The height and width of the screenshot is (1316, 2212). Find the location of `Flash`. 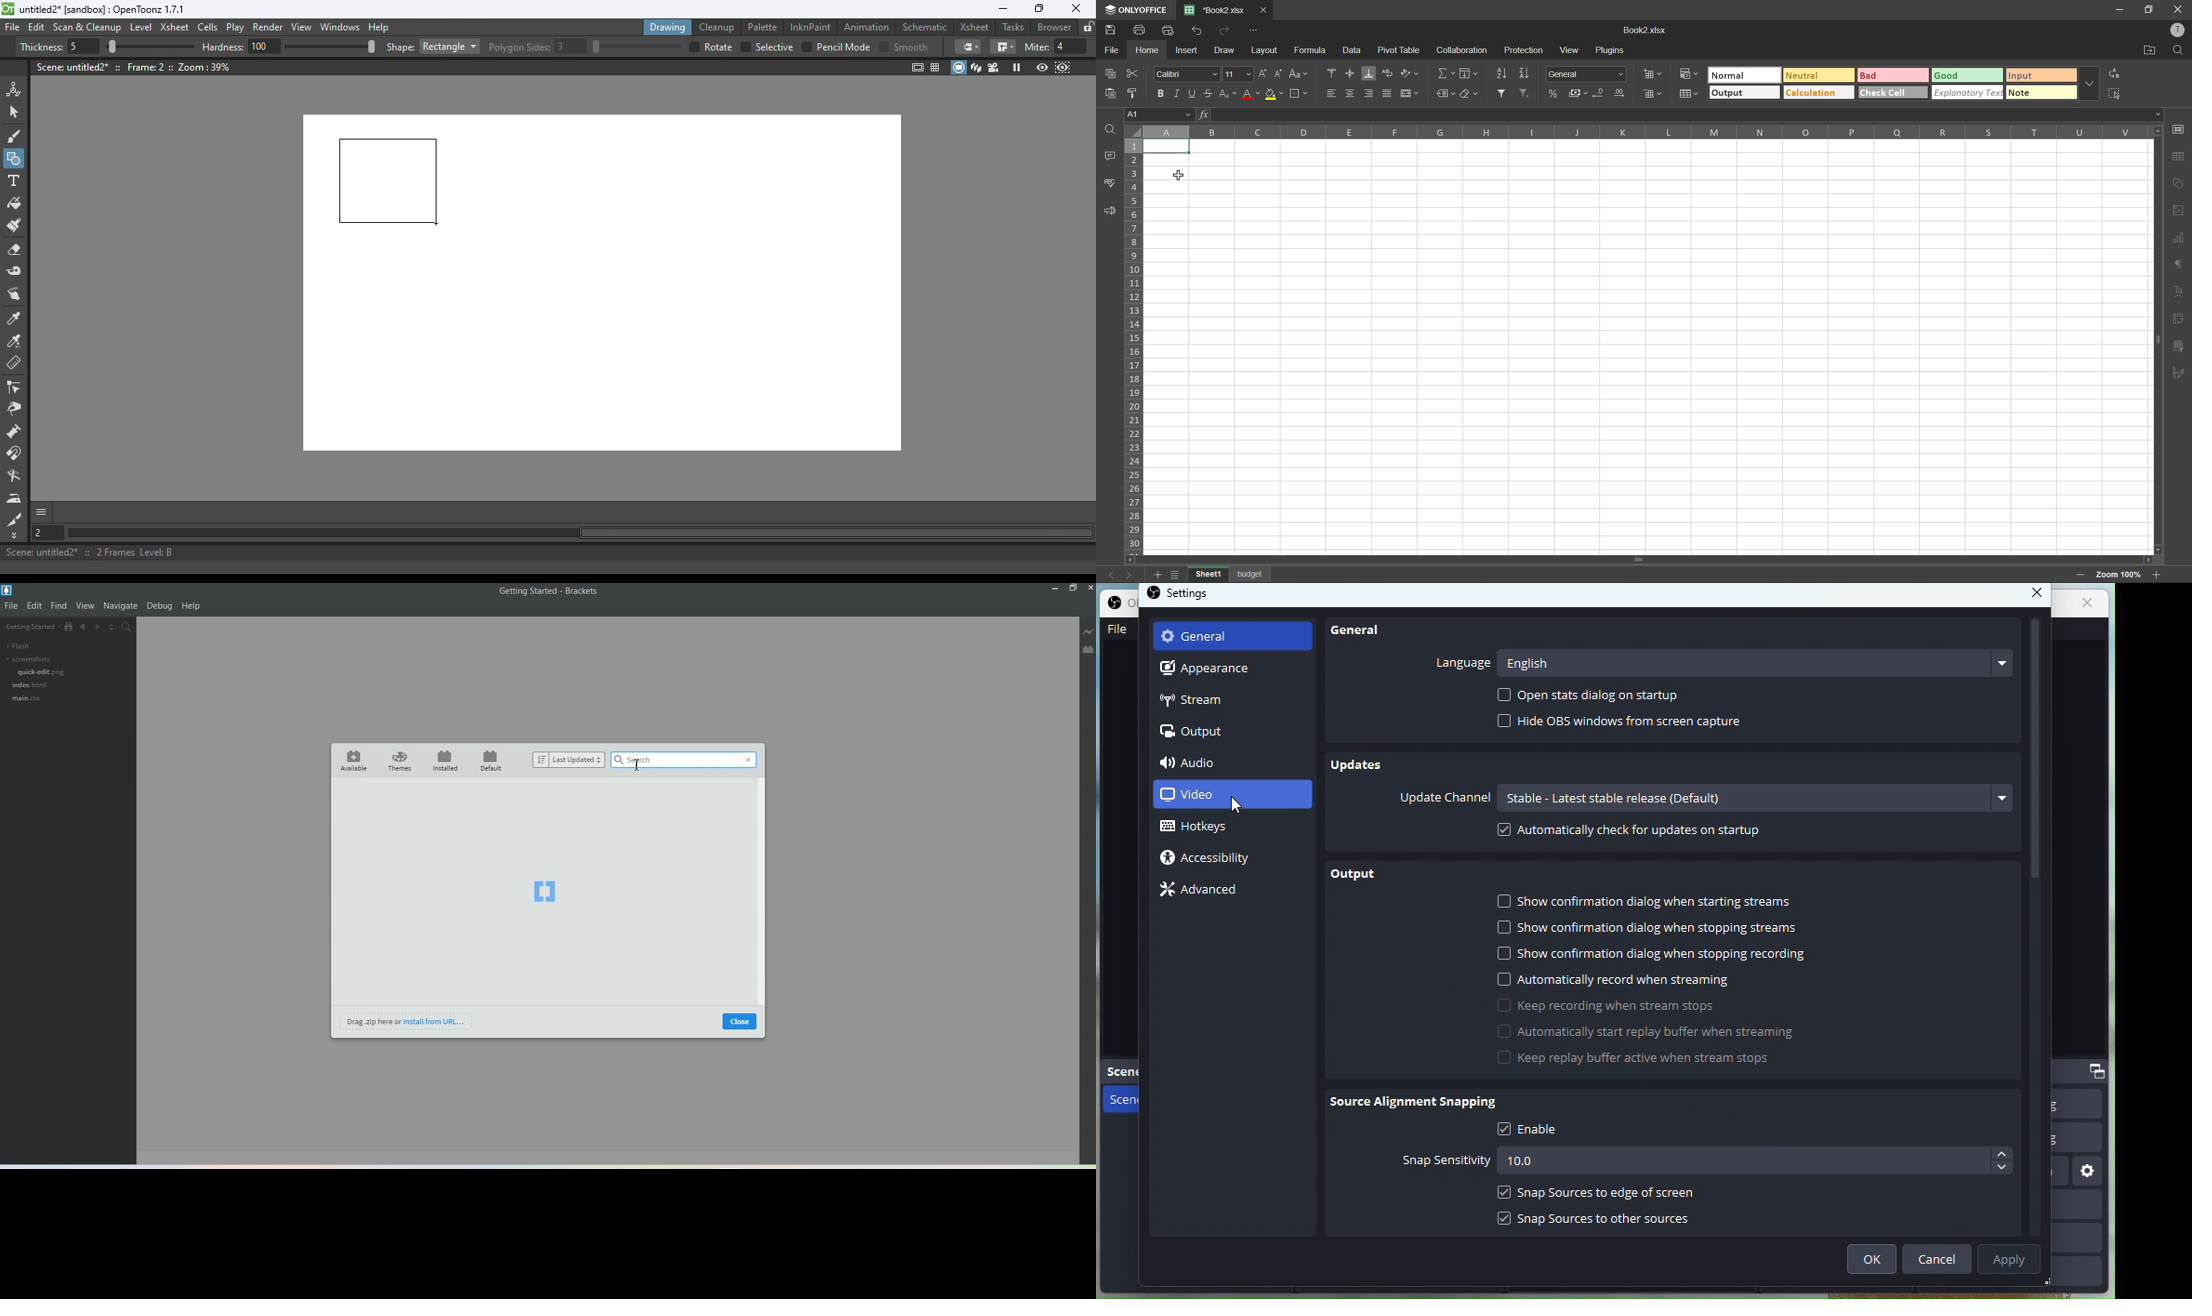

Flash is located at coordinates (17, 646).